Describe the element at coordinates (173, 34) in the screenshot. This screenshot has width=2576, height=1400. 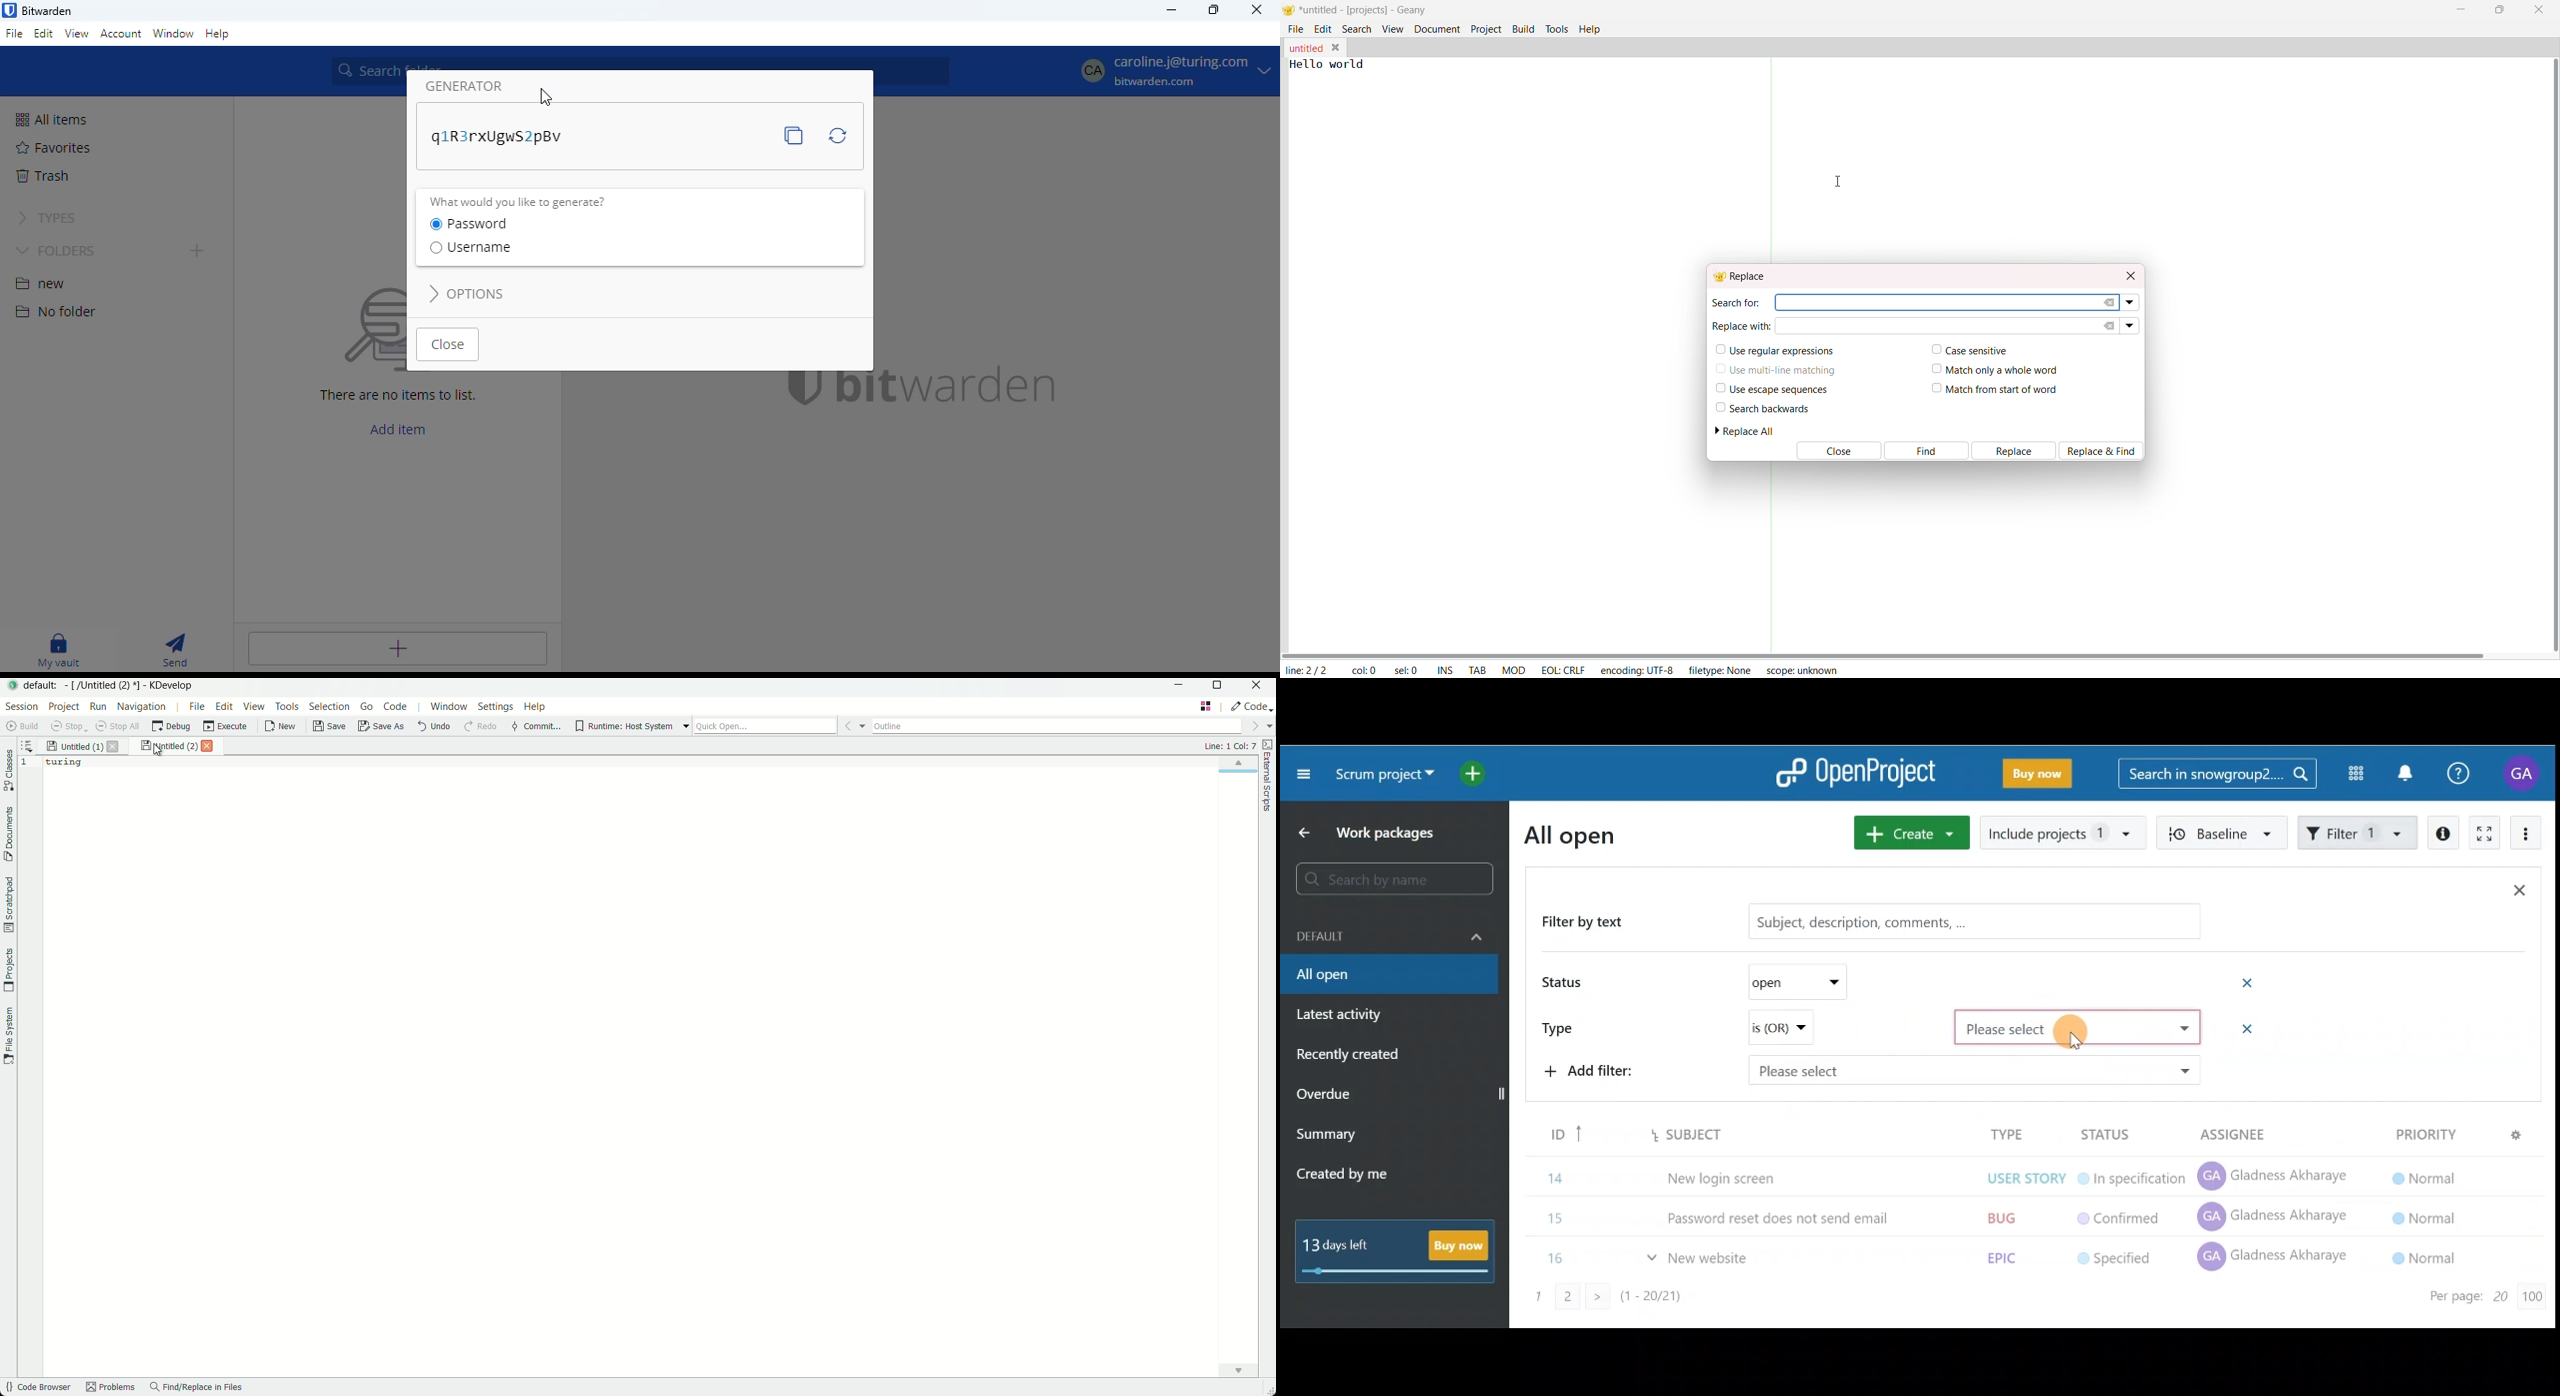
I see `window` at that location.